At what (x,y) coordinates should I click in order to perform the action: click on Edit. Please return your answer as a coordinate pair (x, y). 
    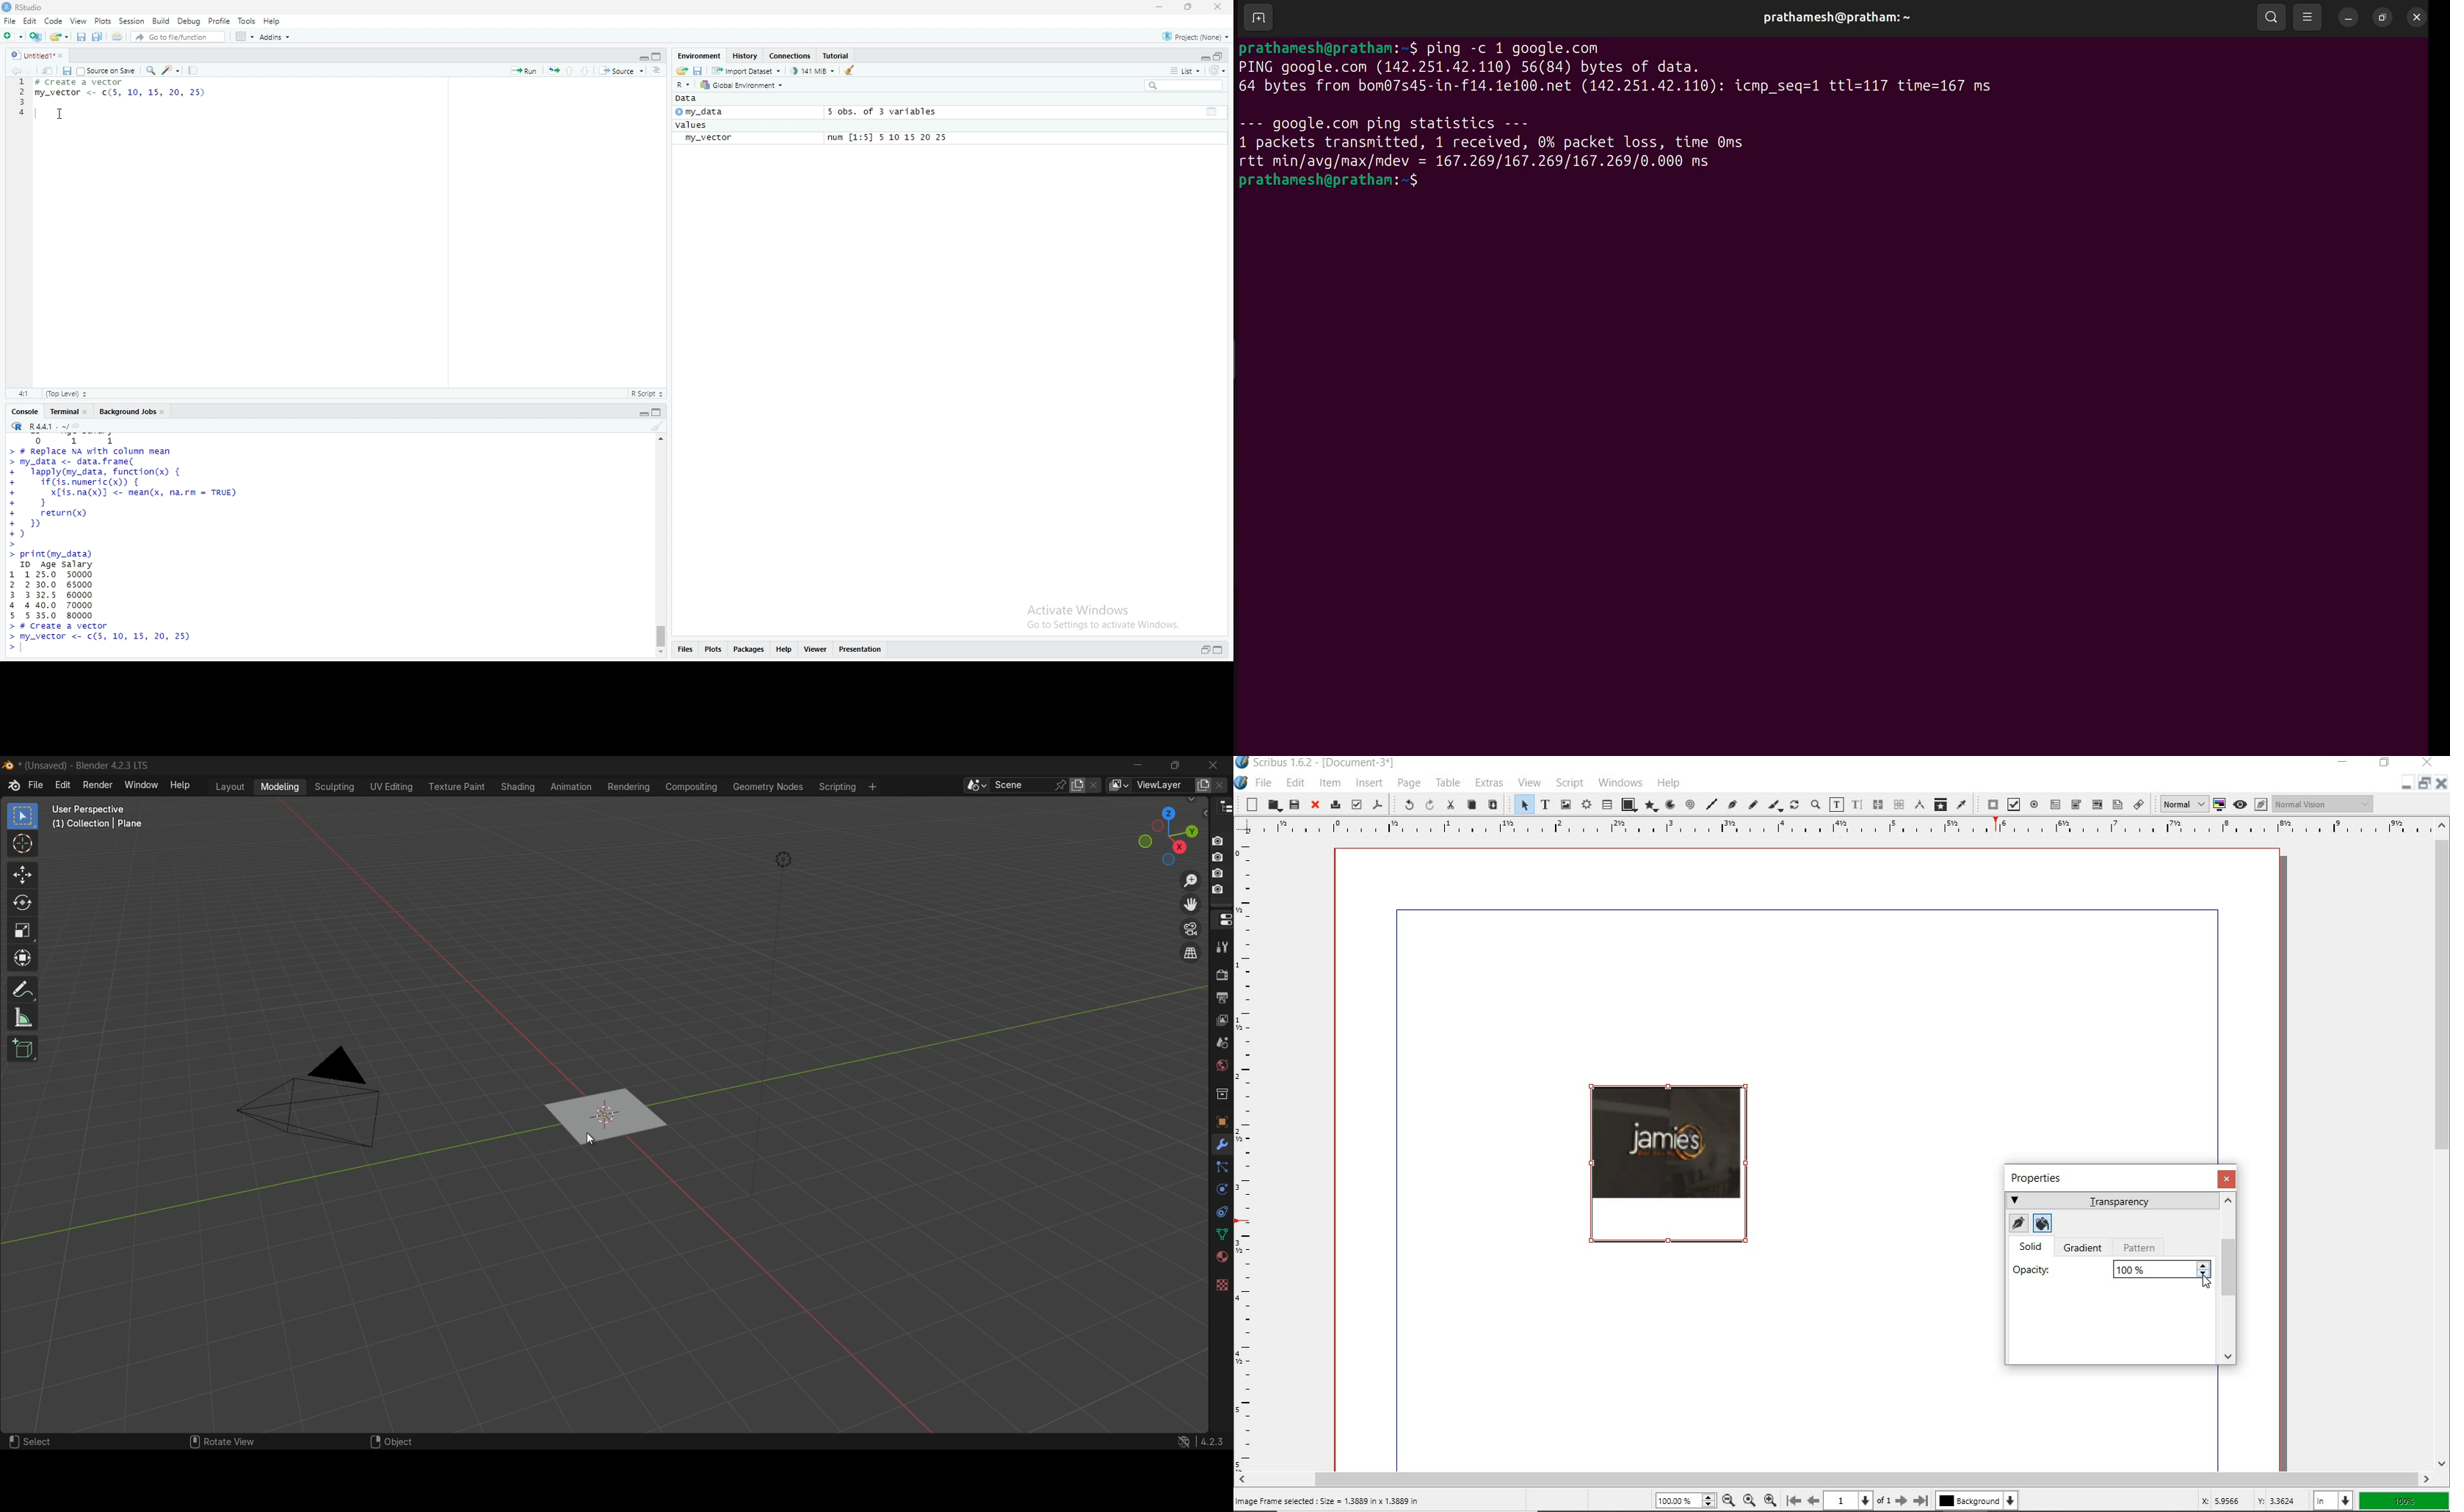
    Looking at the image, I should click on (30, 21).